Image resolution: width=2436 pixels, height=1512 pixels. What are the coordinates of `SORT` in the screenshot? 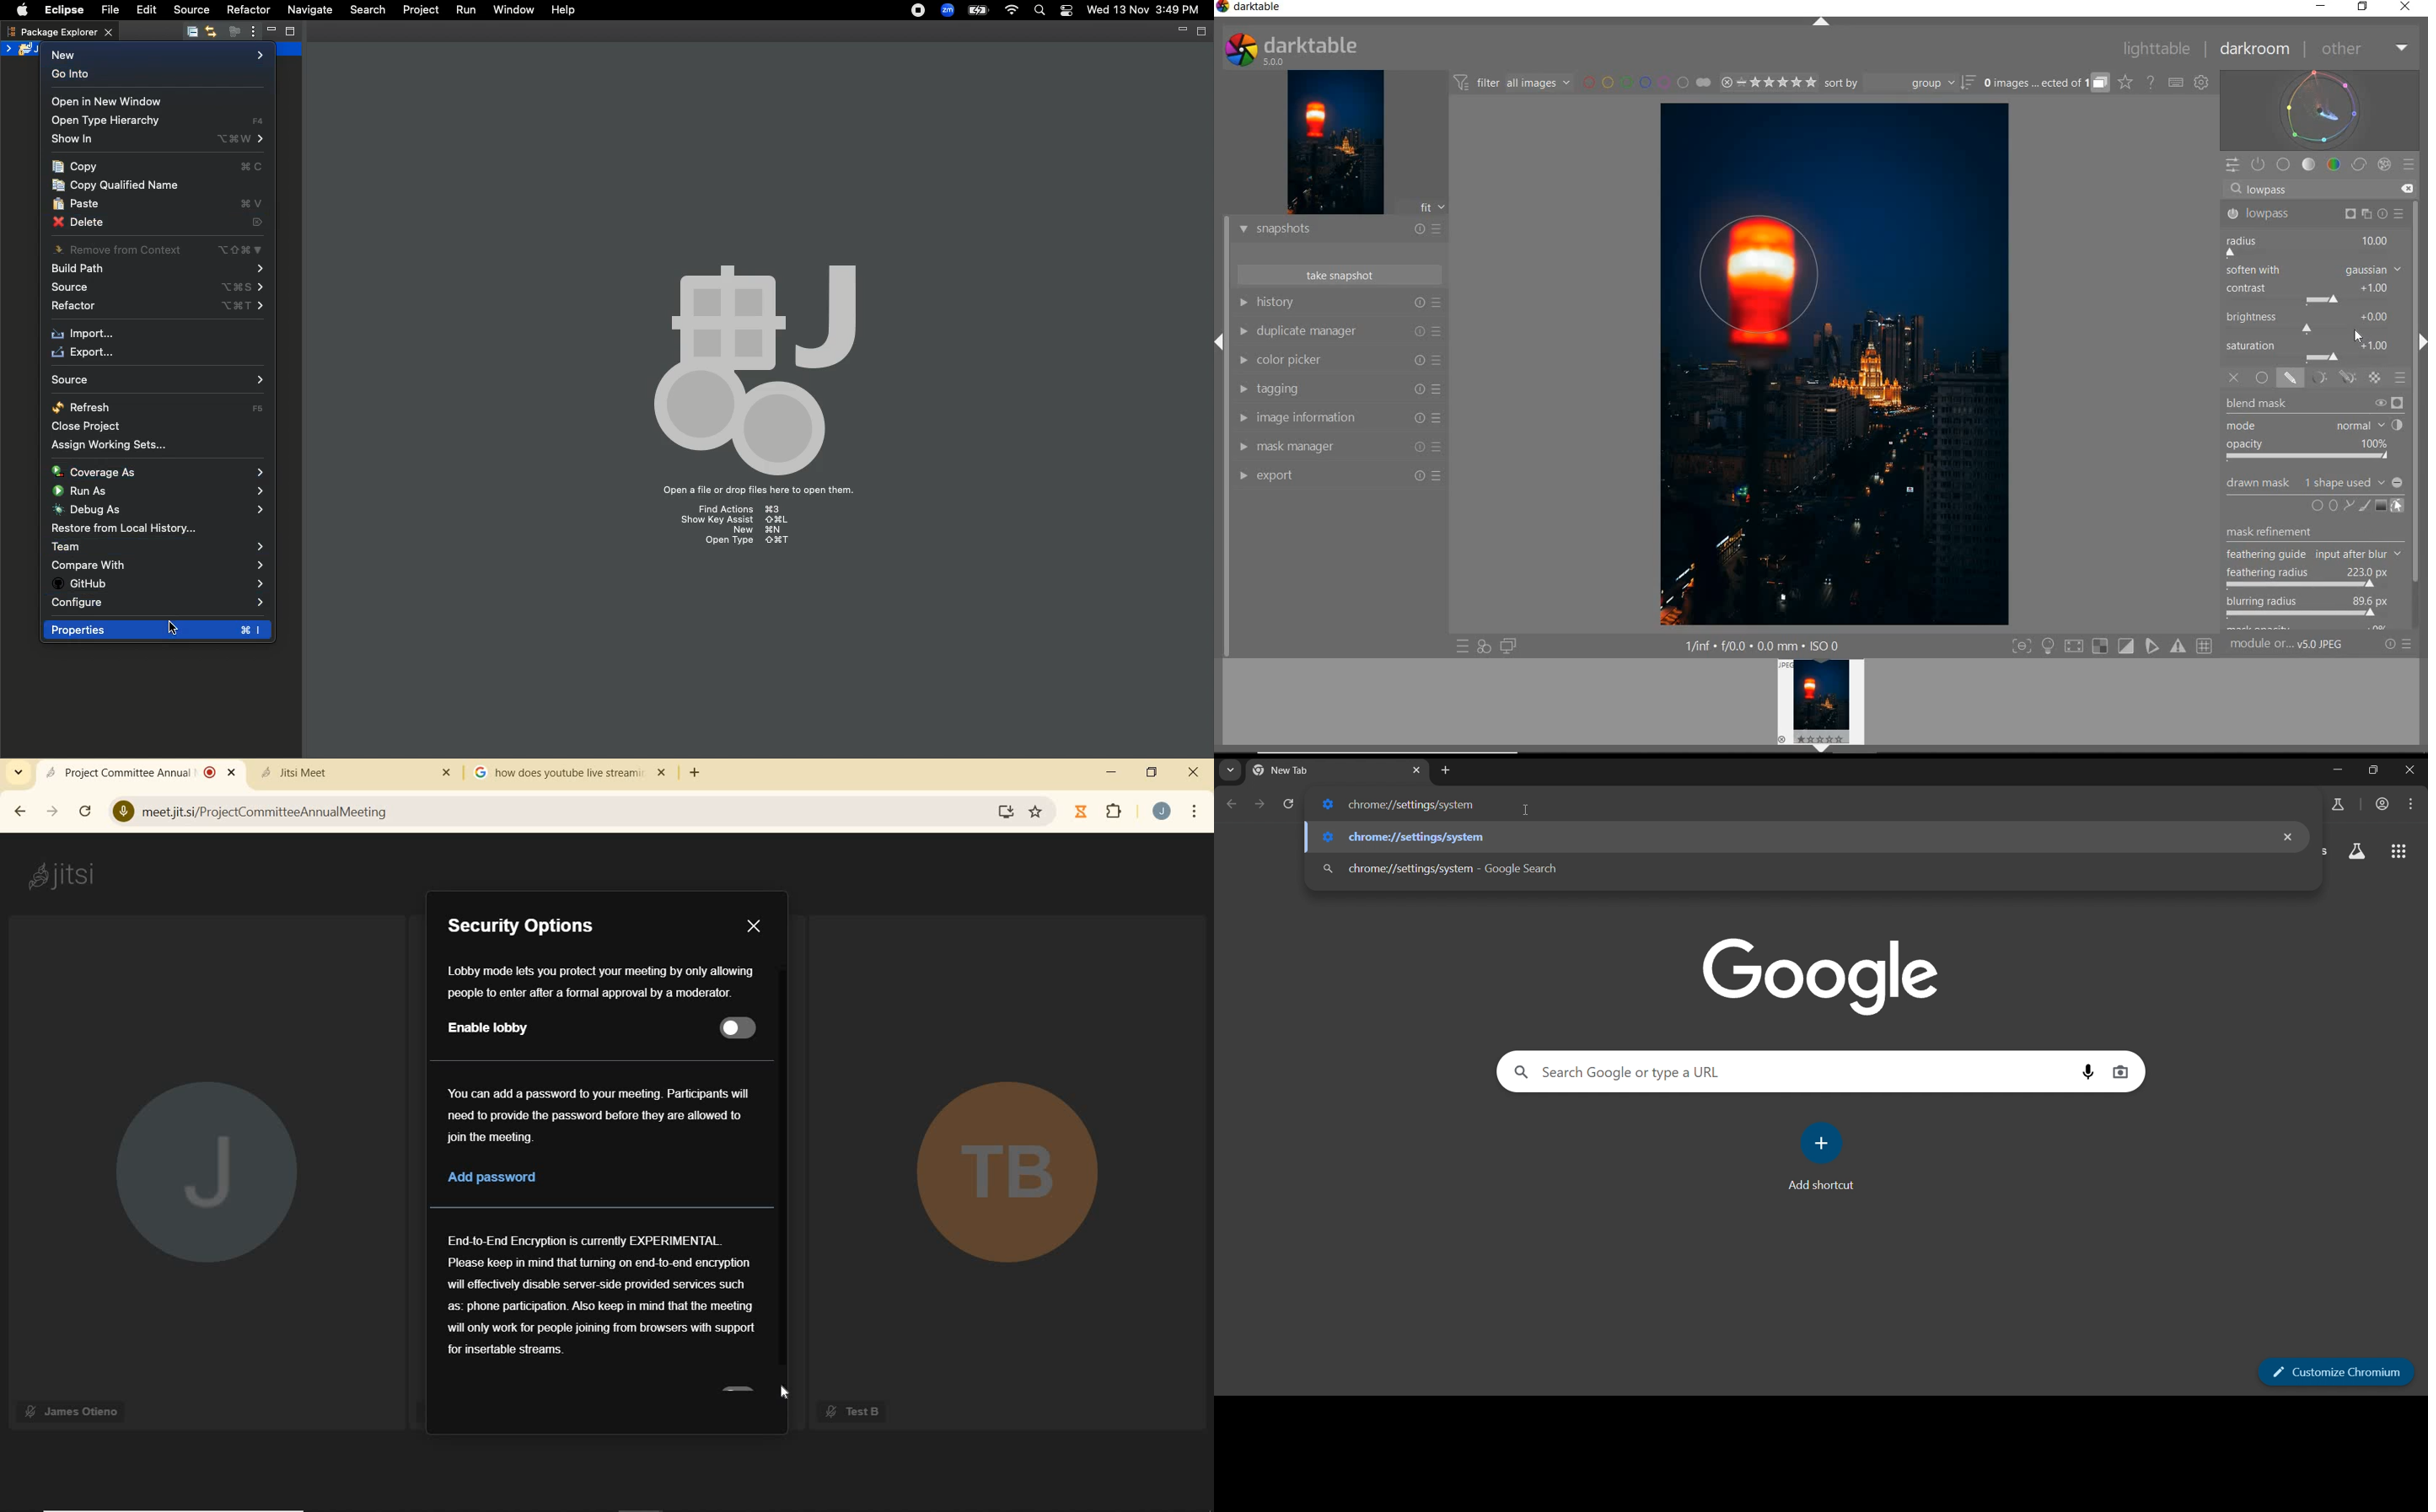 It's located at (1898, 85).